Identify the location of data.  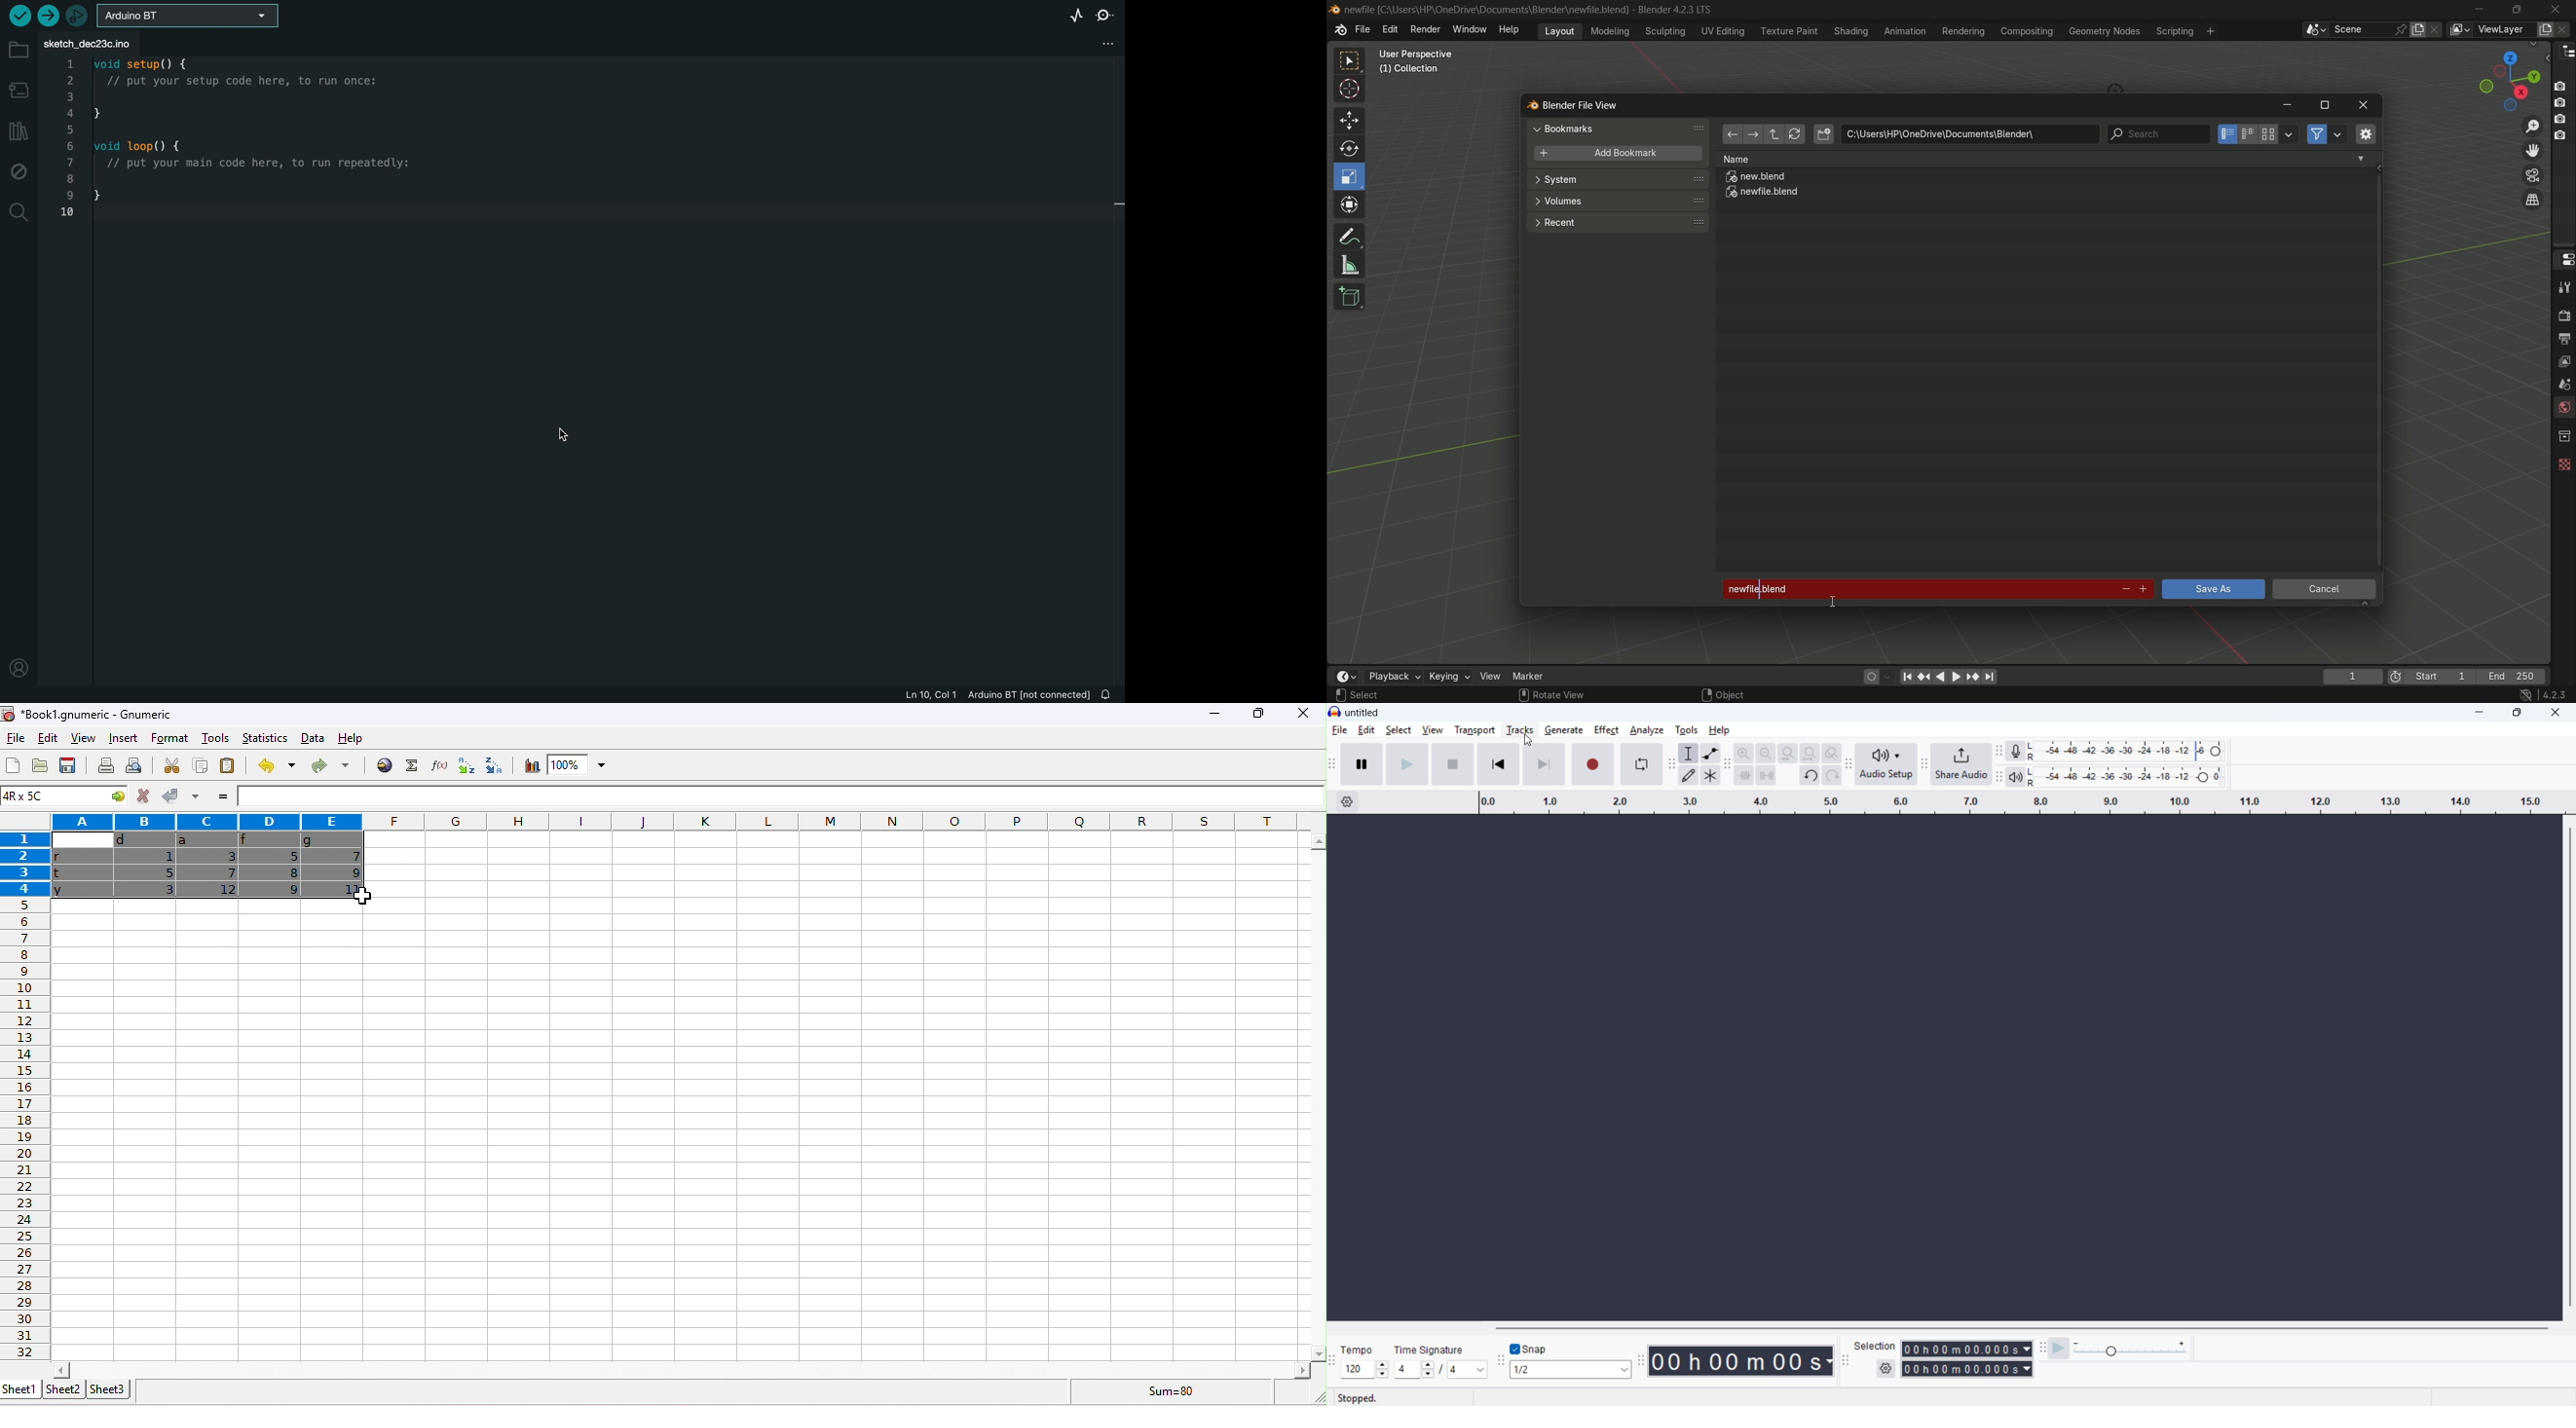
(312, 738).